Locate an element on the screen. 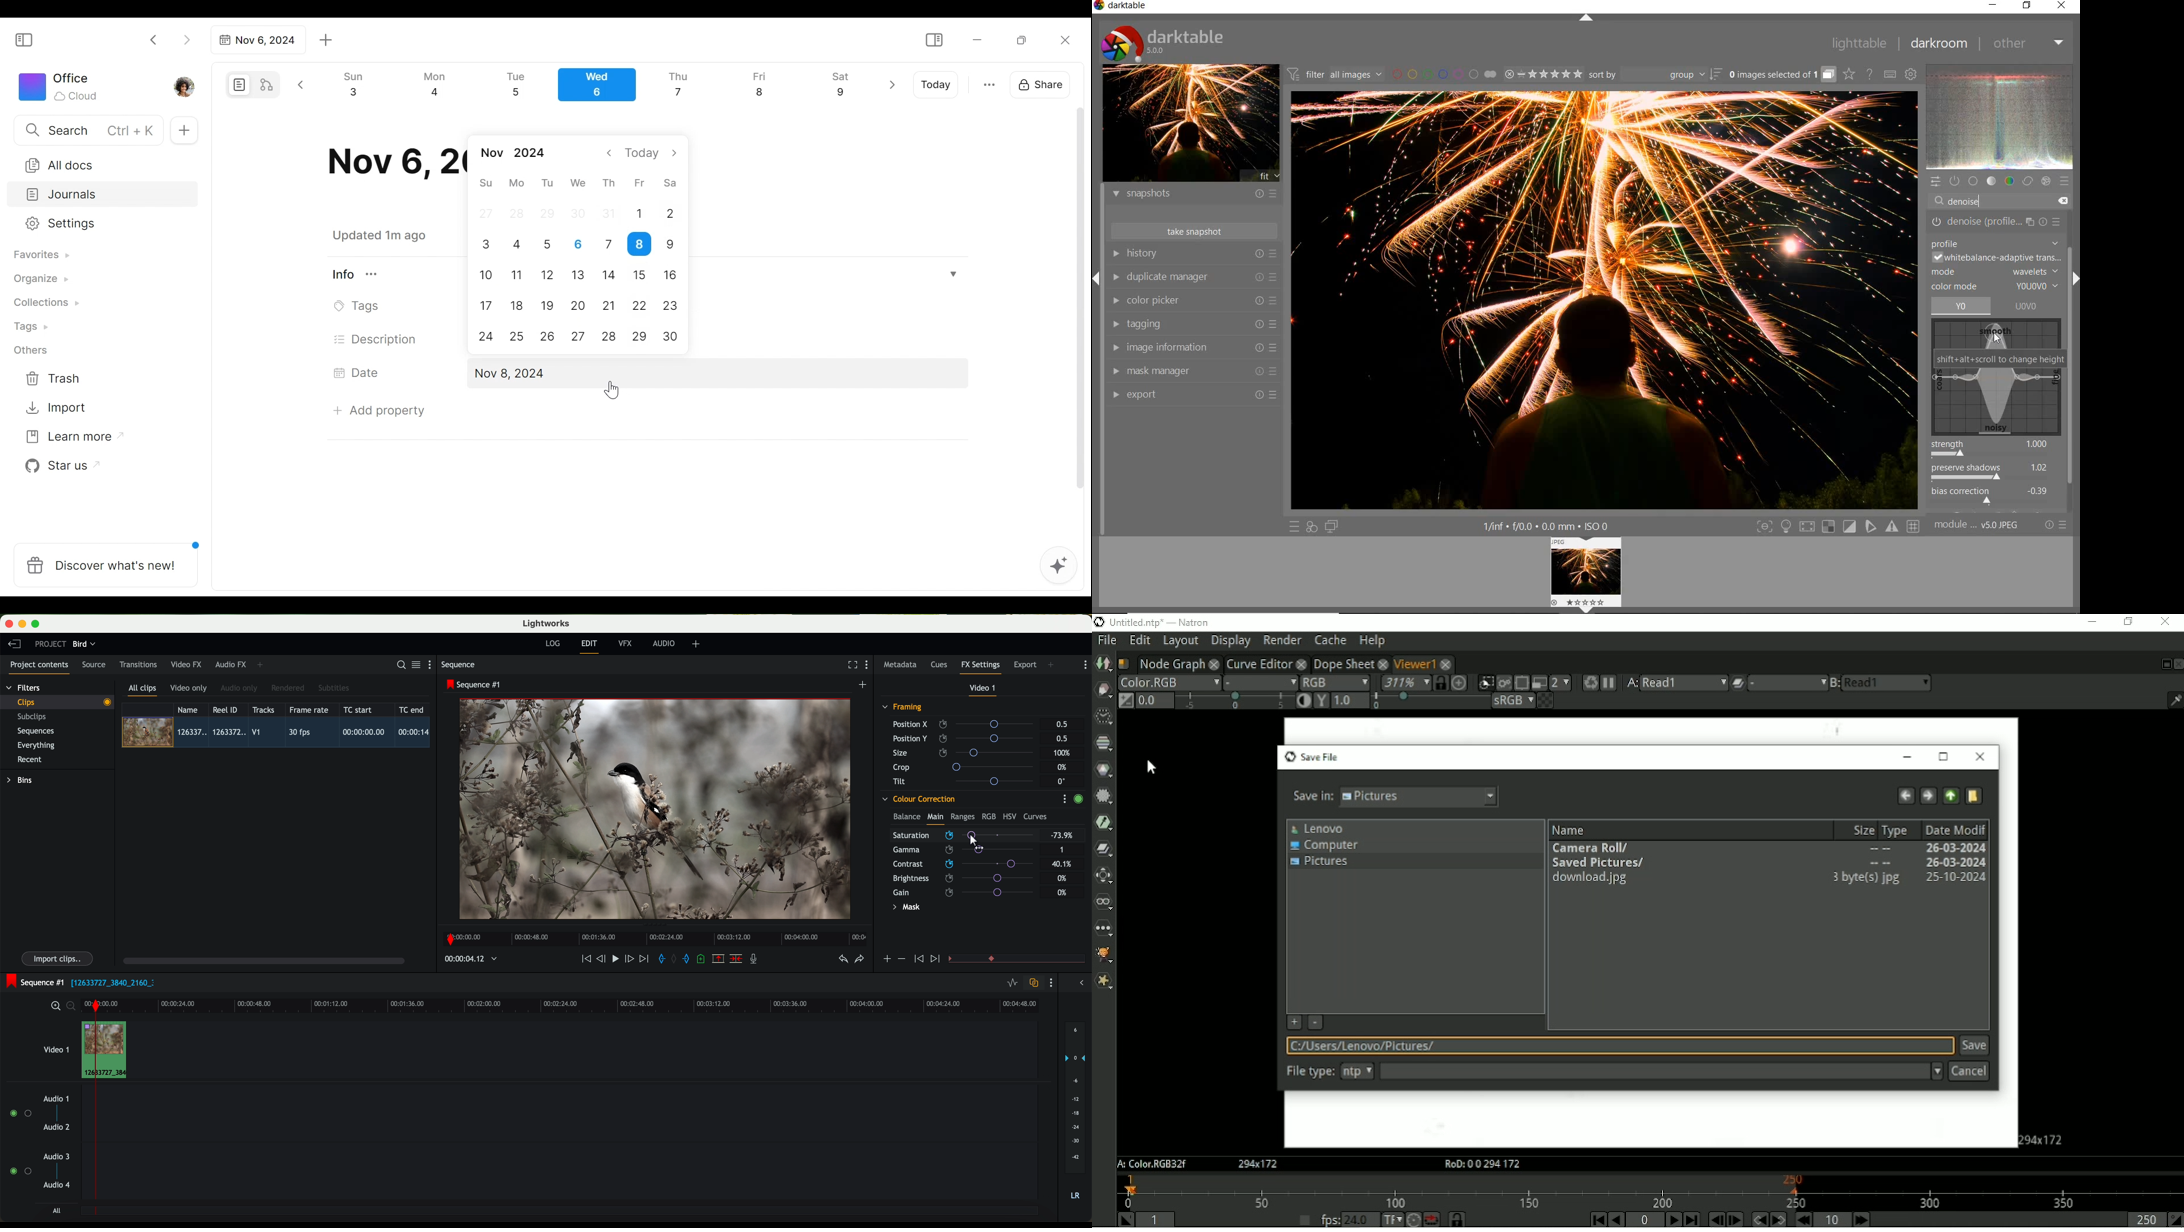 The width and height of the screenshot is (2184, 1232). Saved Pictures/ is located at coordinates (1769, 864).